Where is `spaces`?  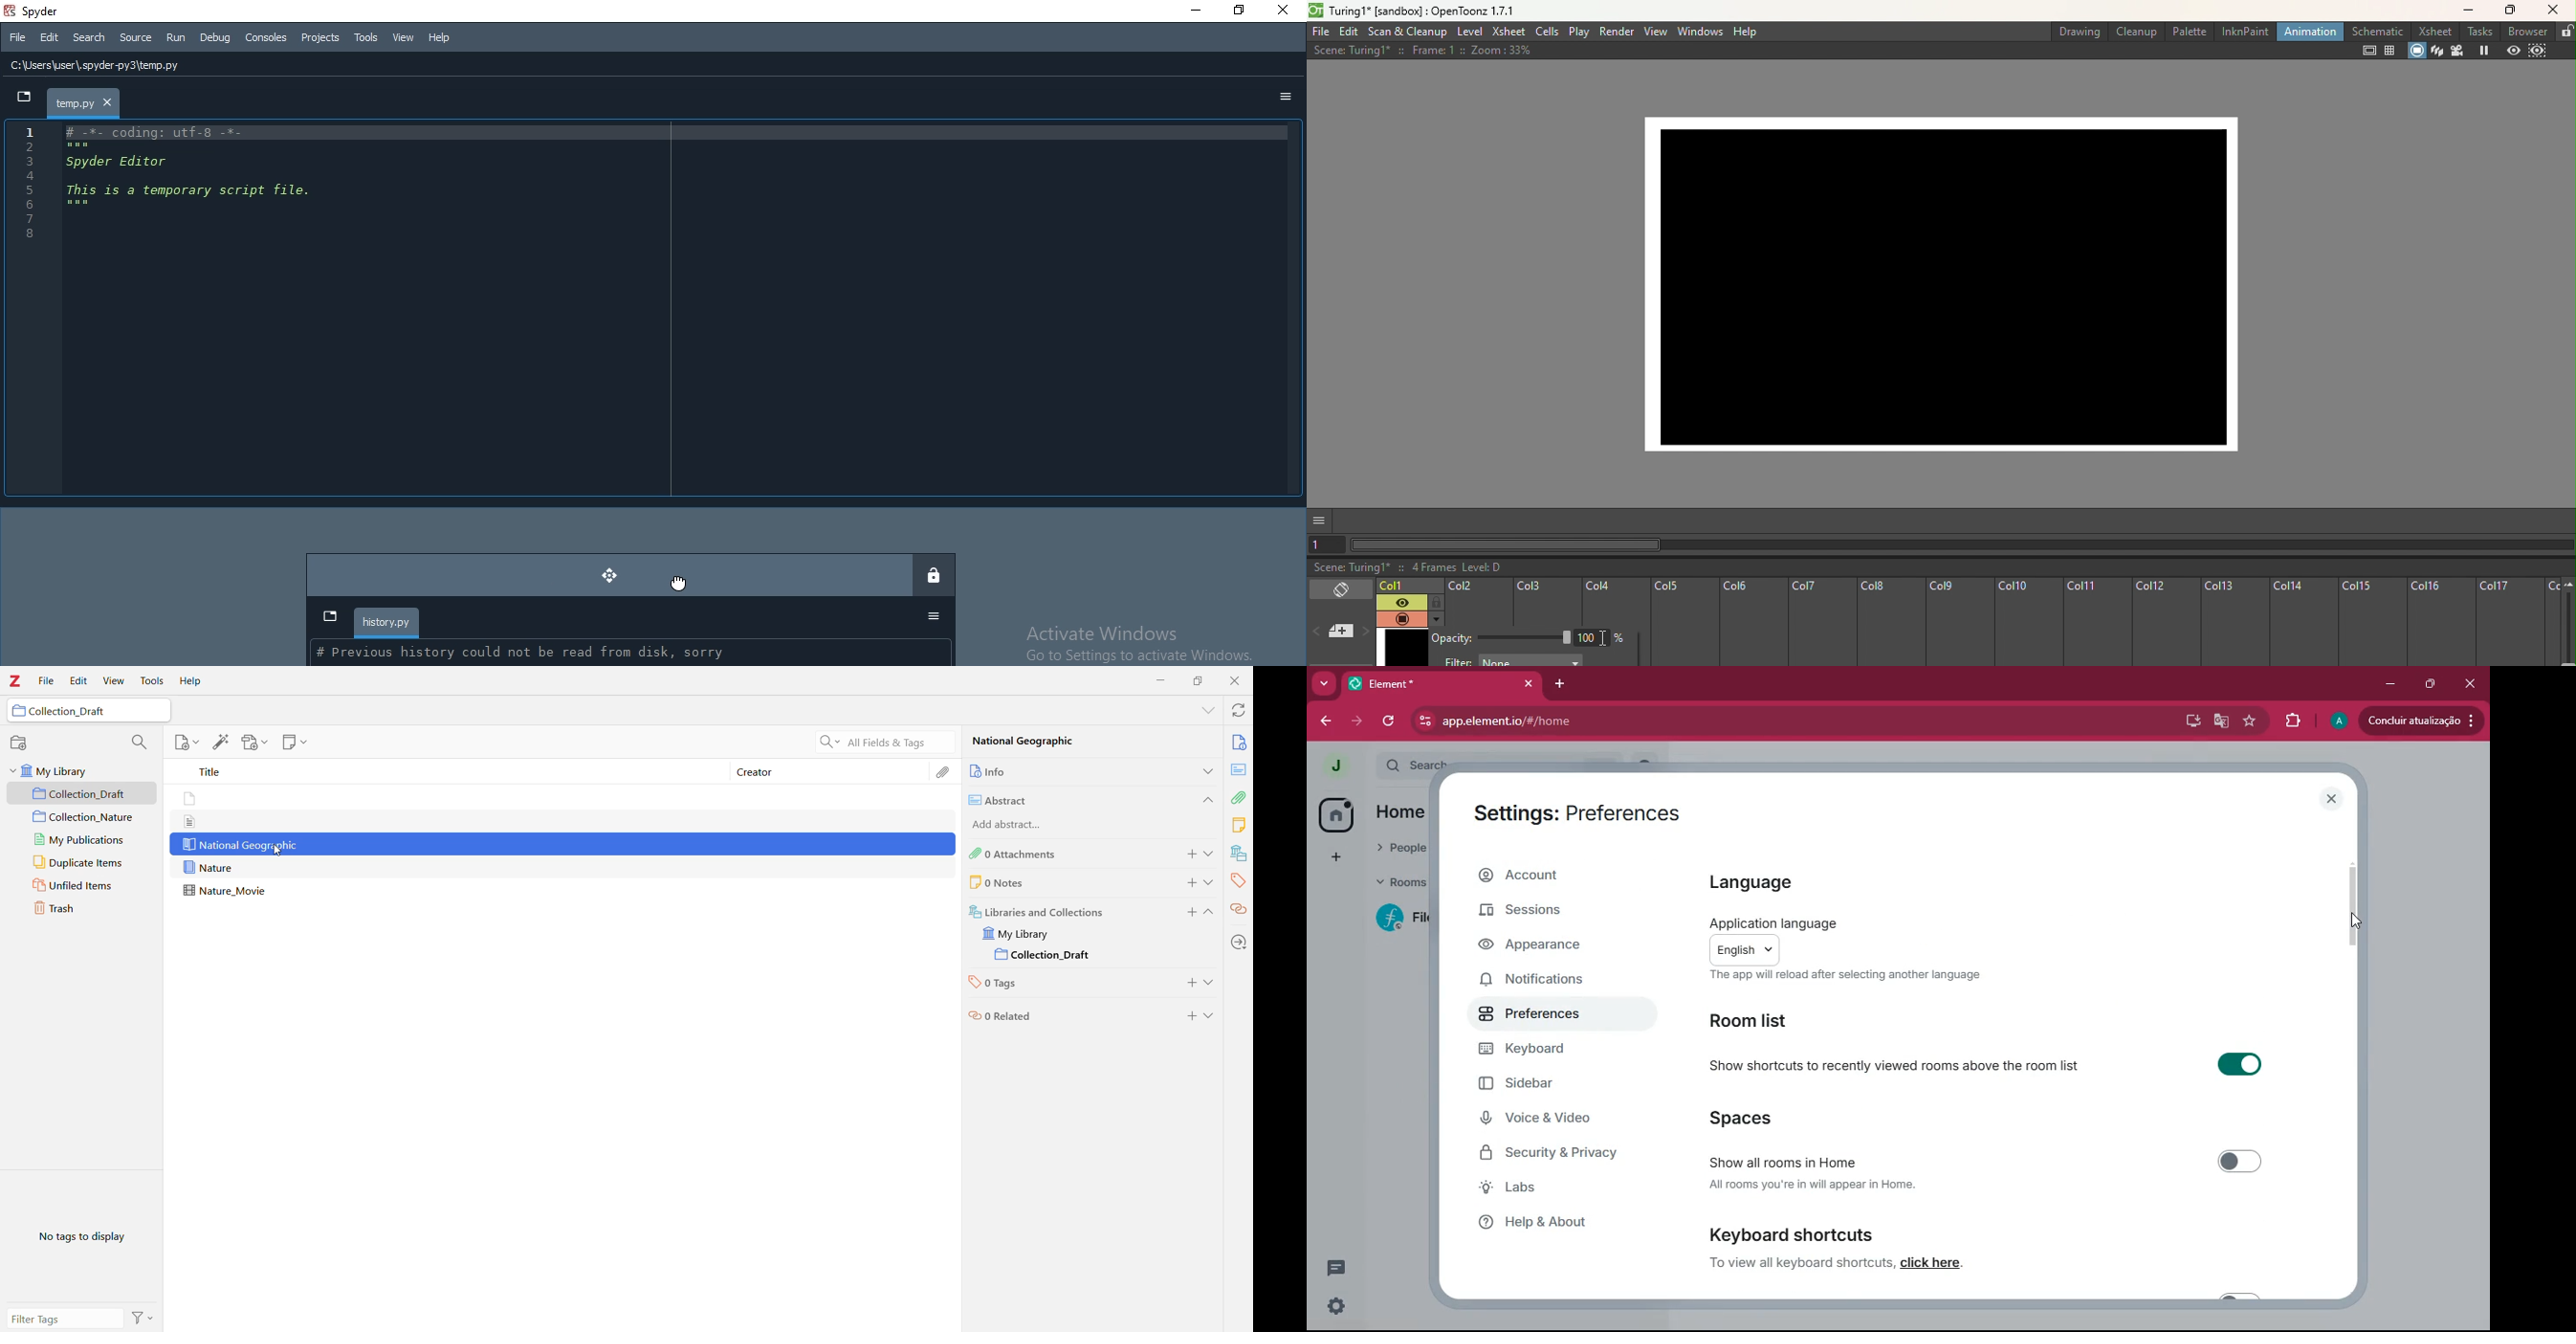
spaces is located at coordinates (1787, 1120).